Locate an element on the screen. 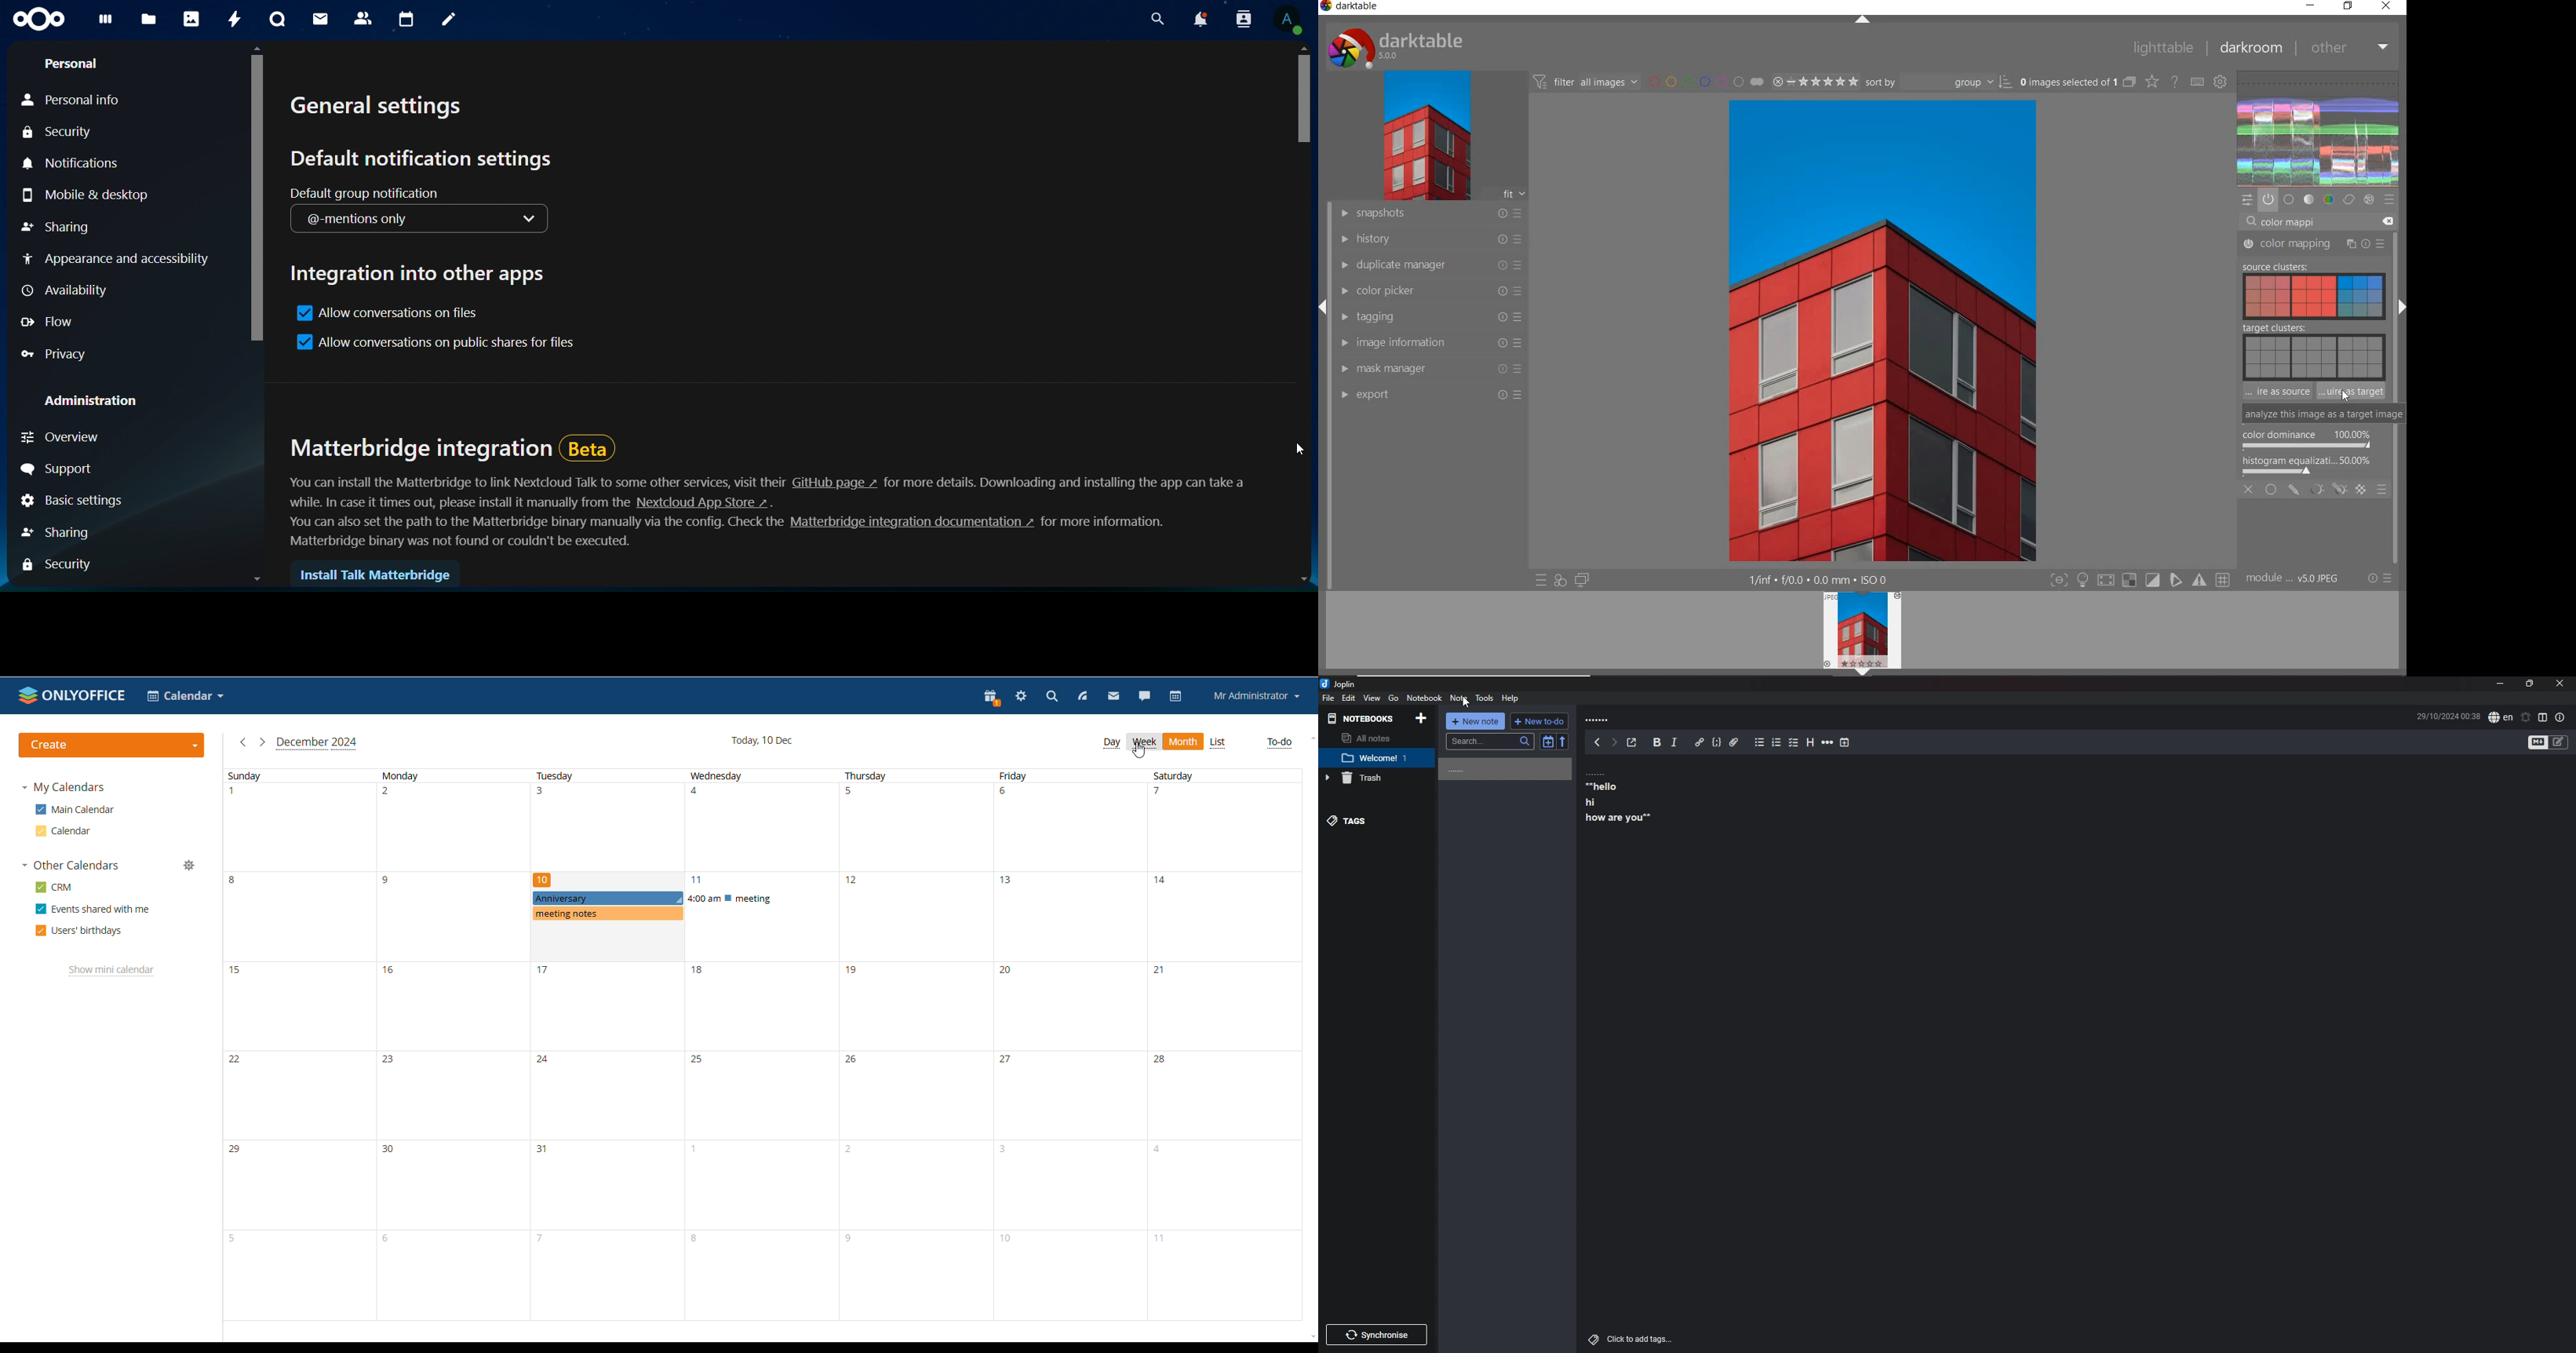 The width and height of the screenshot is (2576, 1372). day view is located at coordinates (1112, 744).